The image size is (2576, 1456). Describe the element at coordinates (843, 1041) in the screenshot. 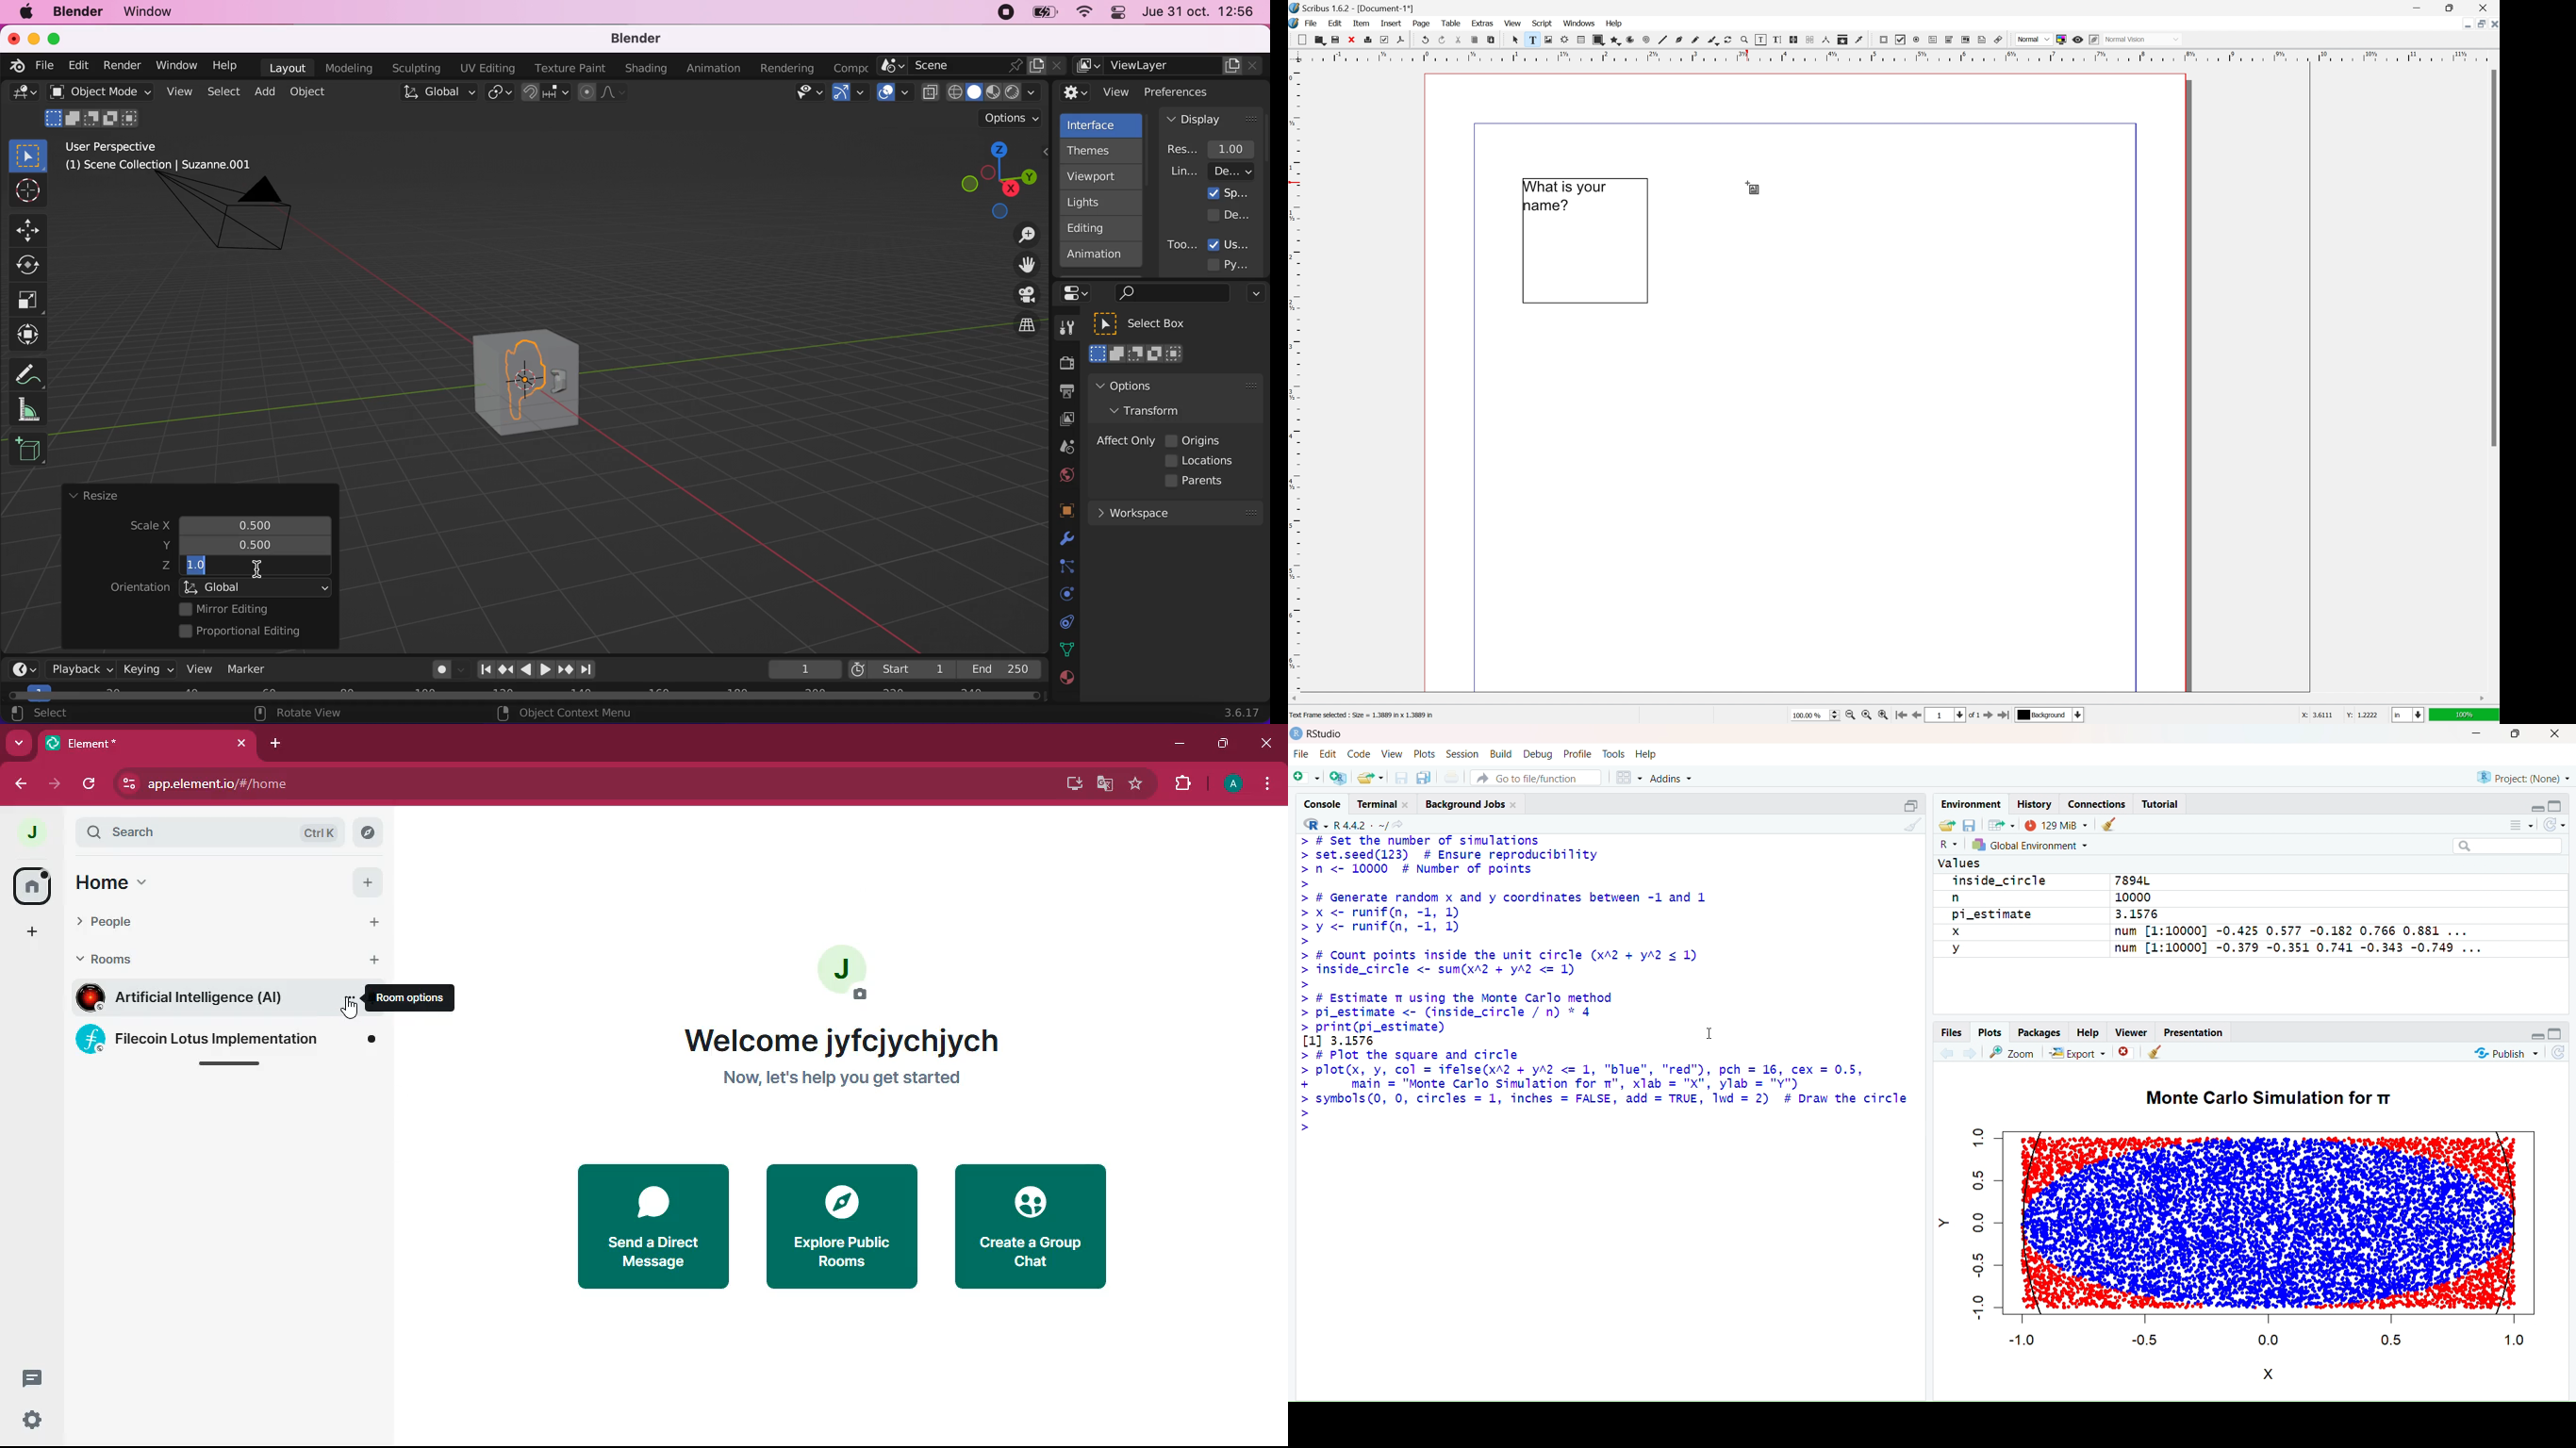

I see `welcome` at that location.